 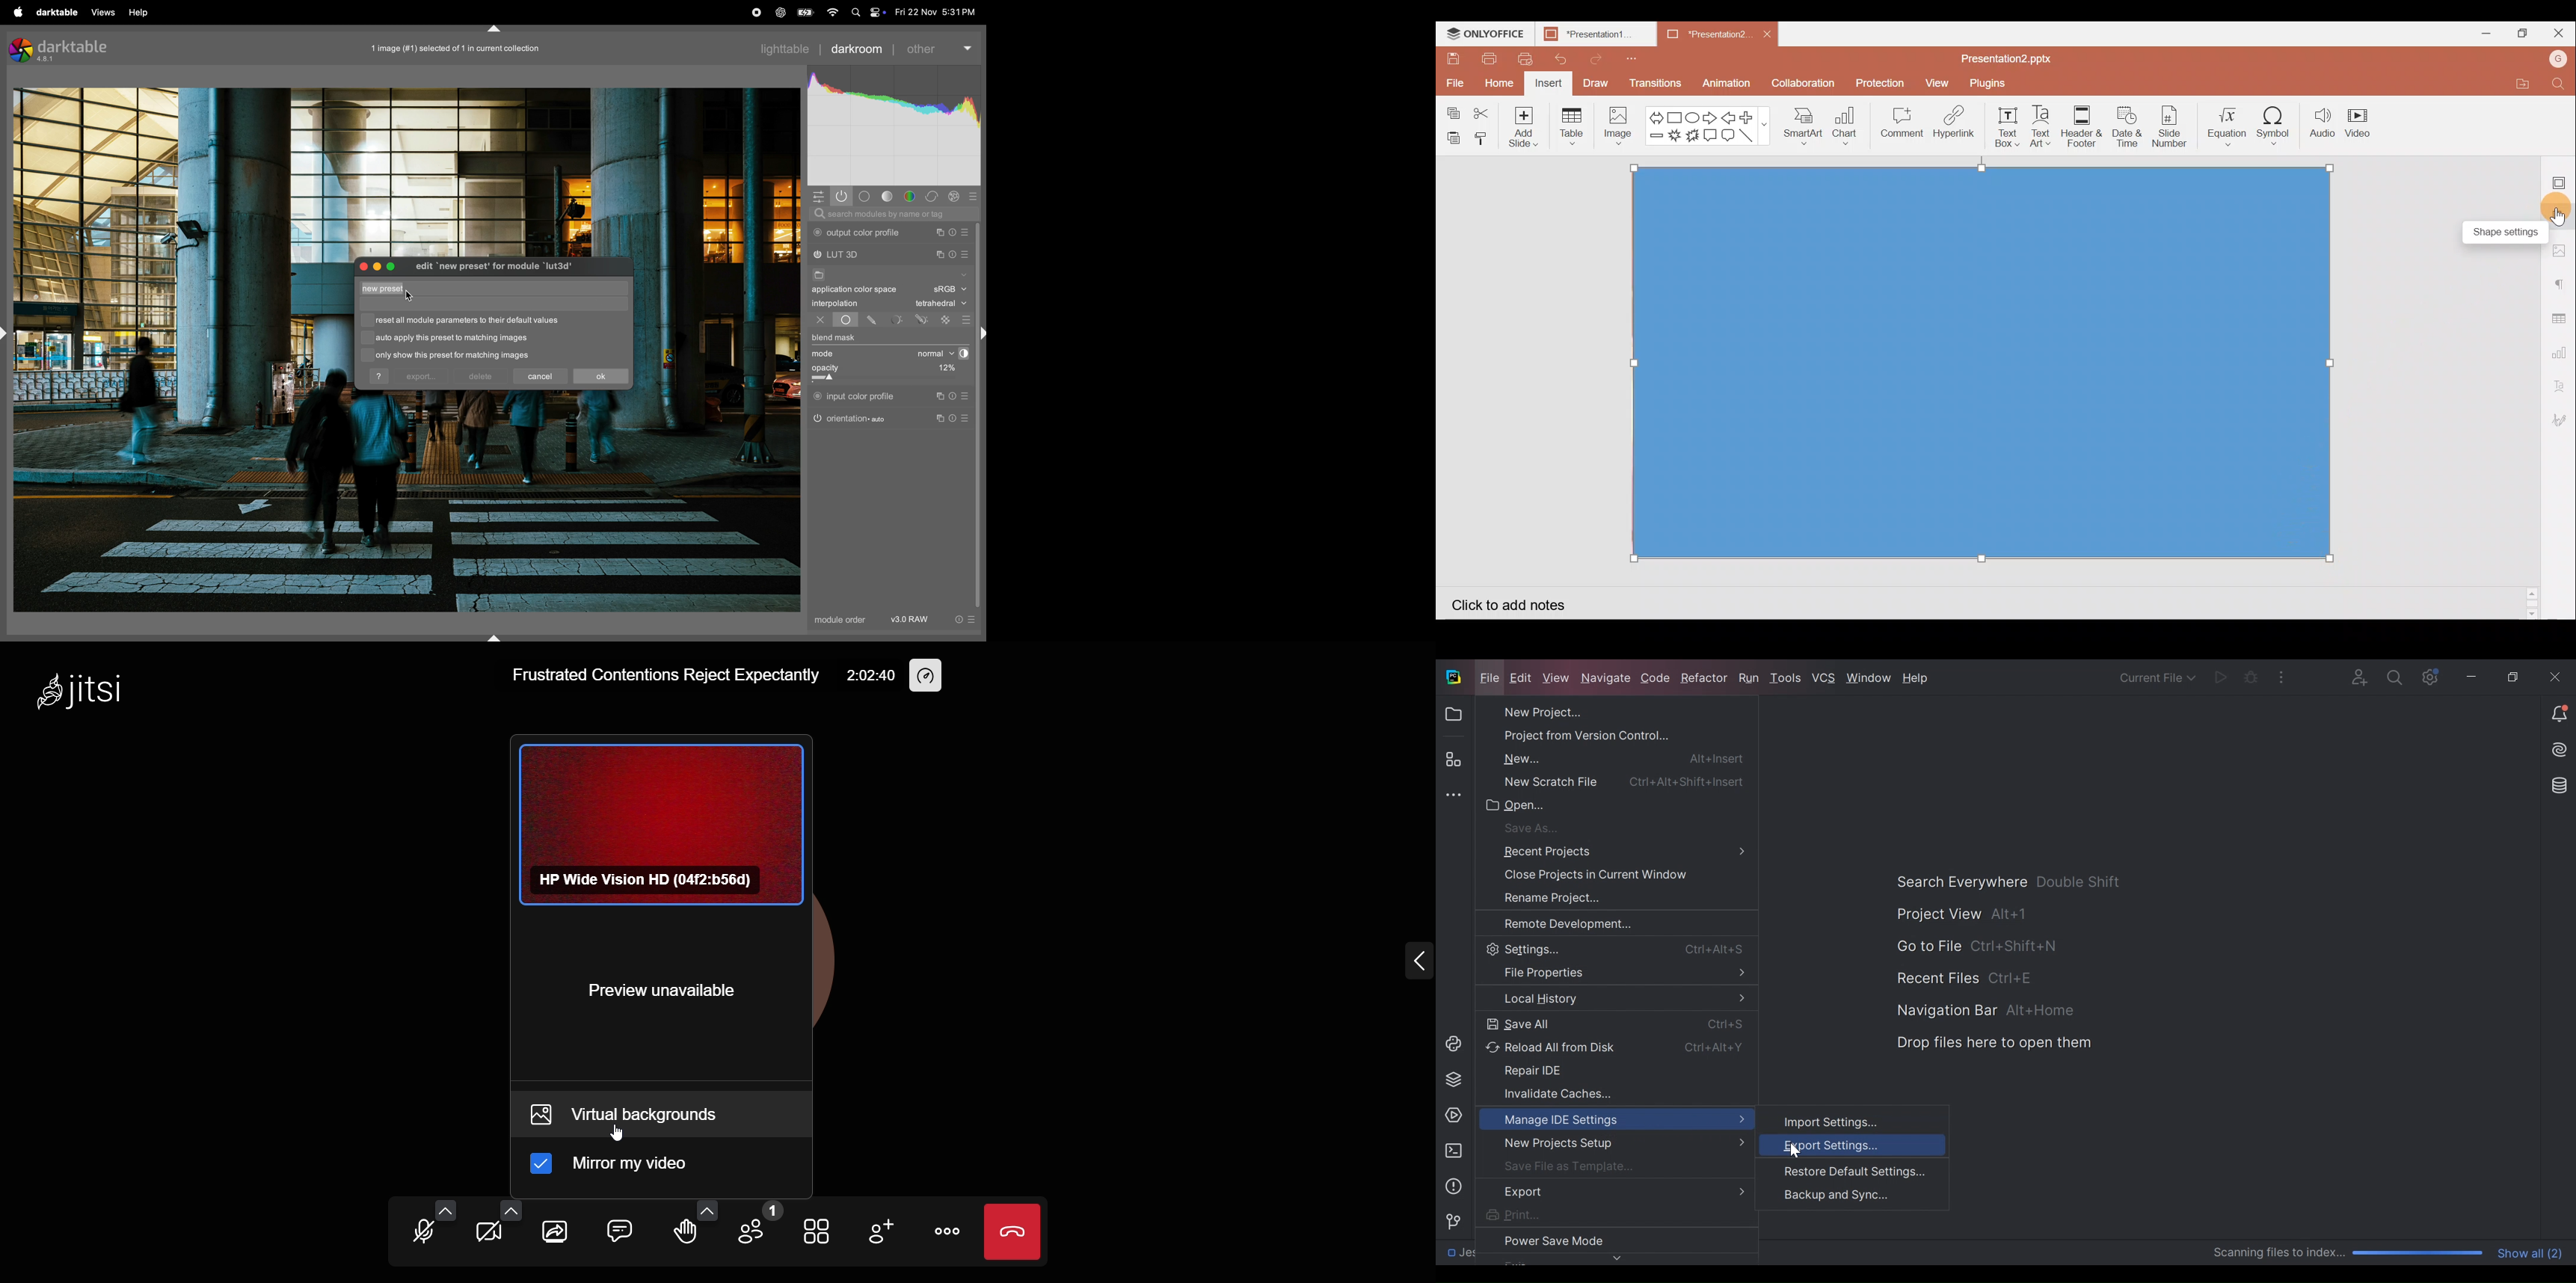 I want to click on date and time, so click(x=936, y=12).